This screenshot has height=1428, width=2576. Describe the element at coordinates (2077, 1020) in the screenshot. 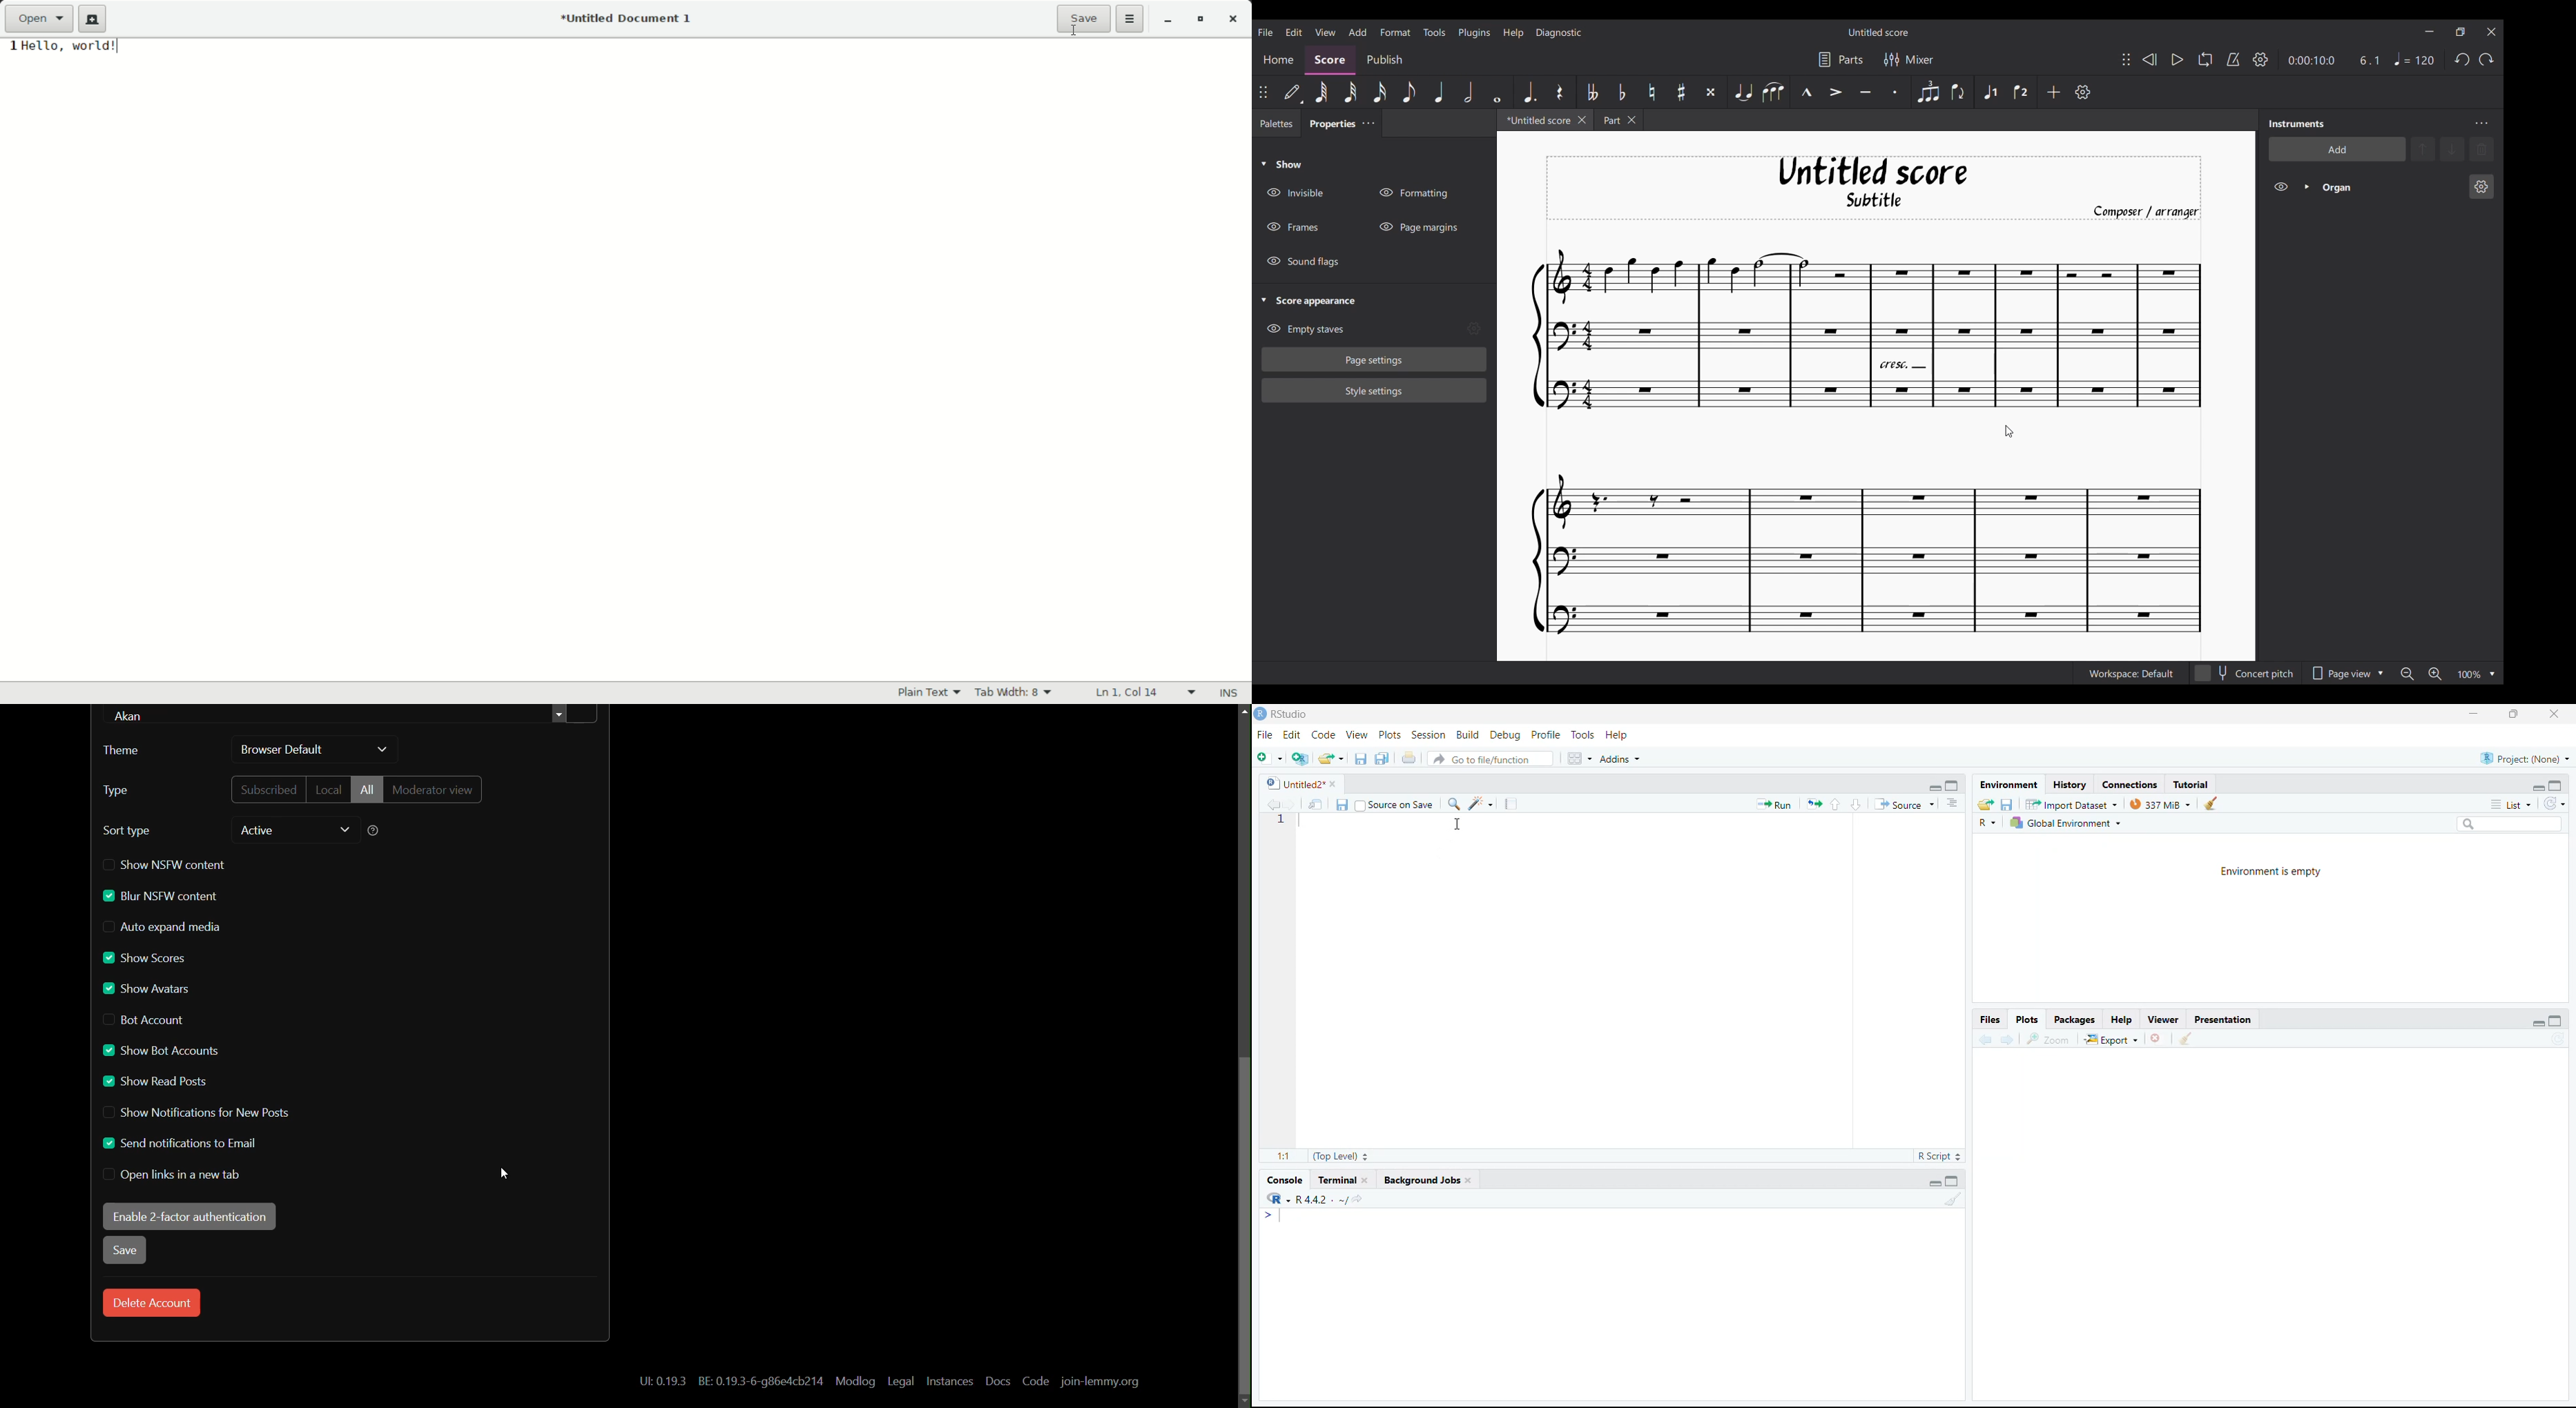

I see `Packages` at that location.